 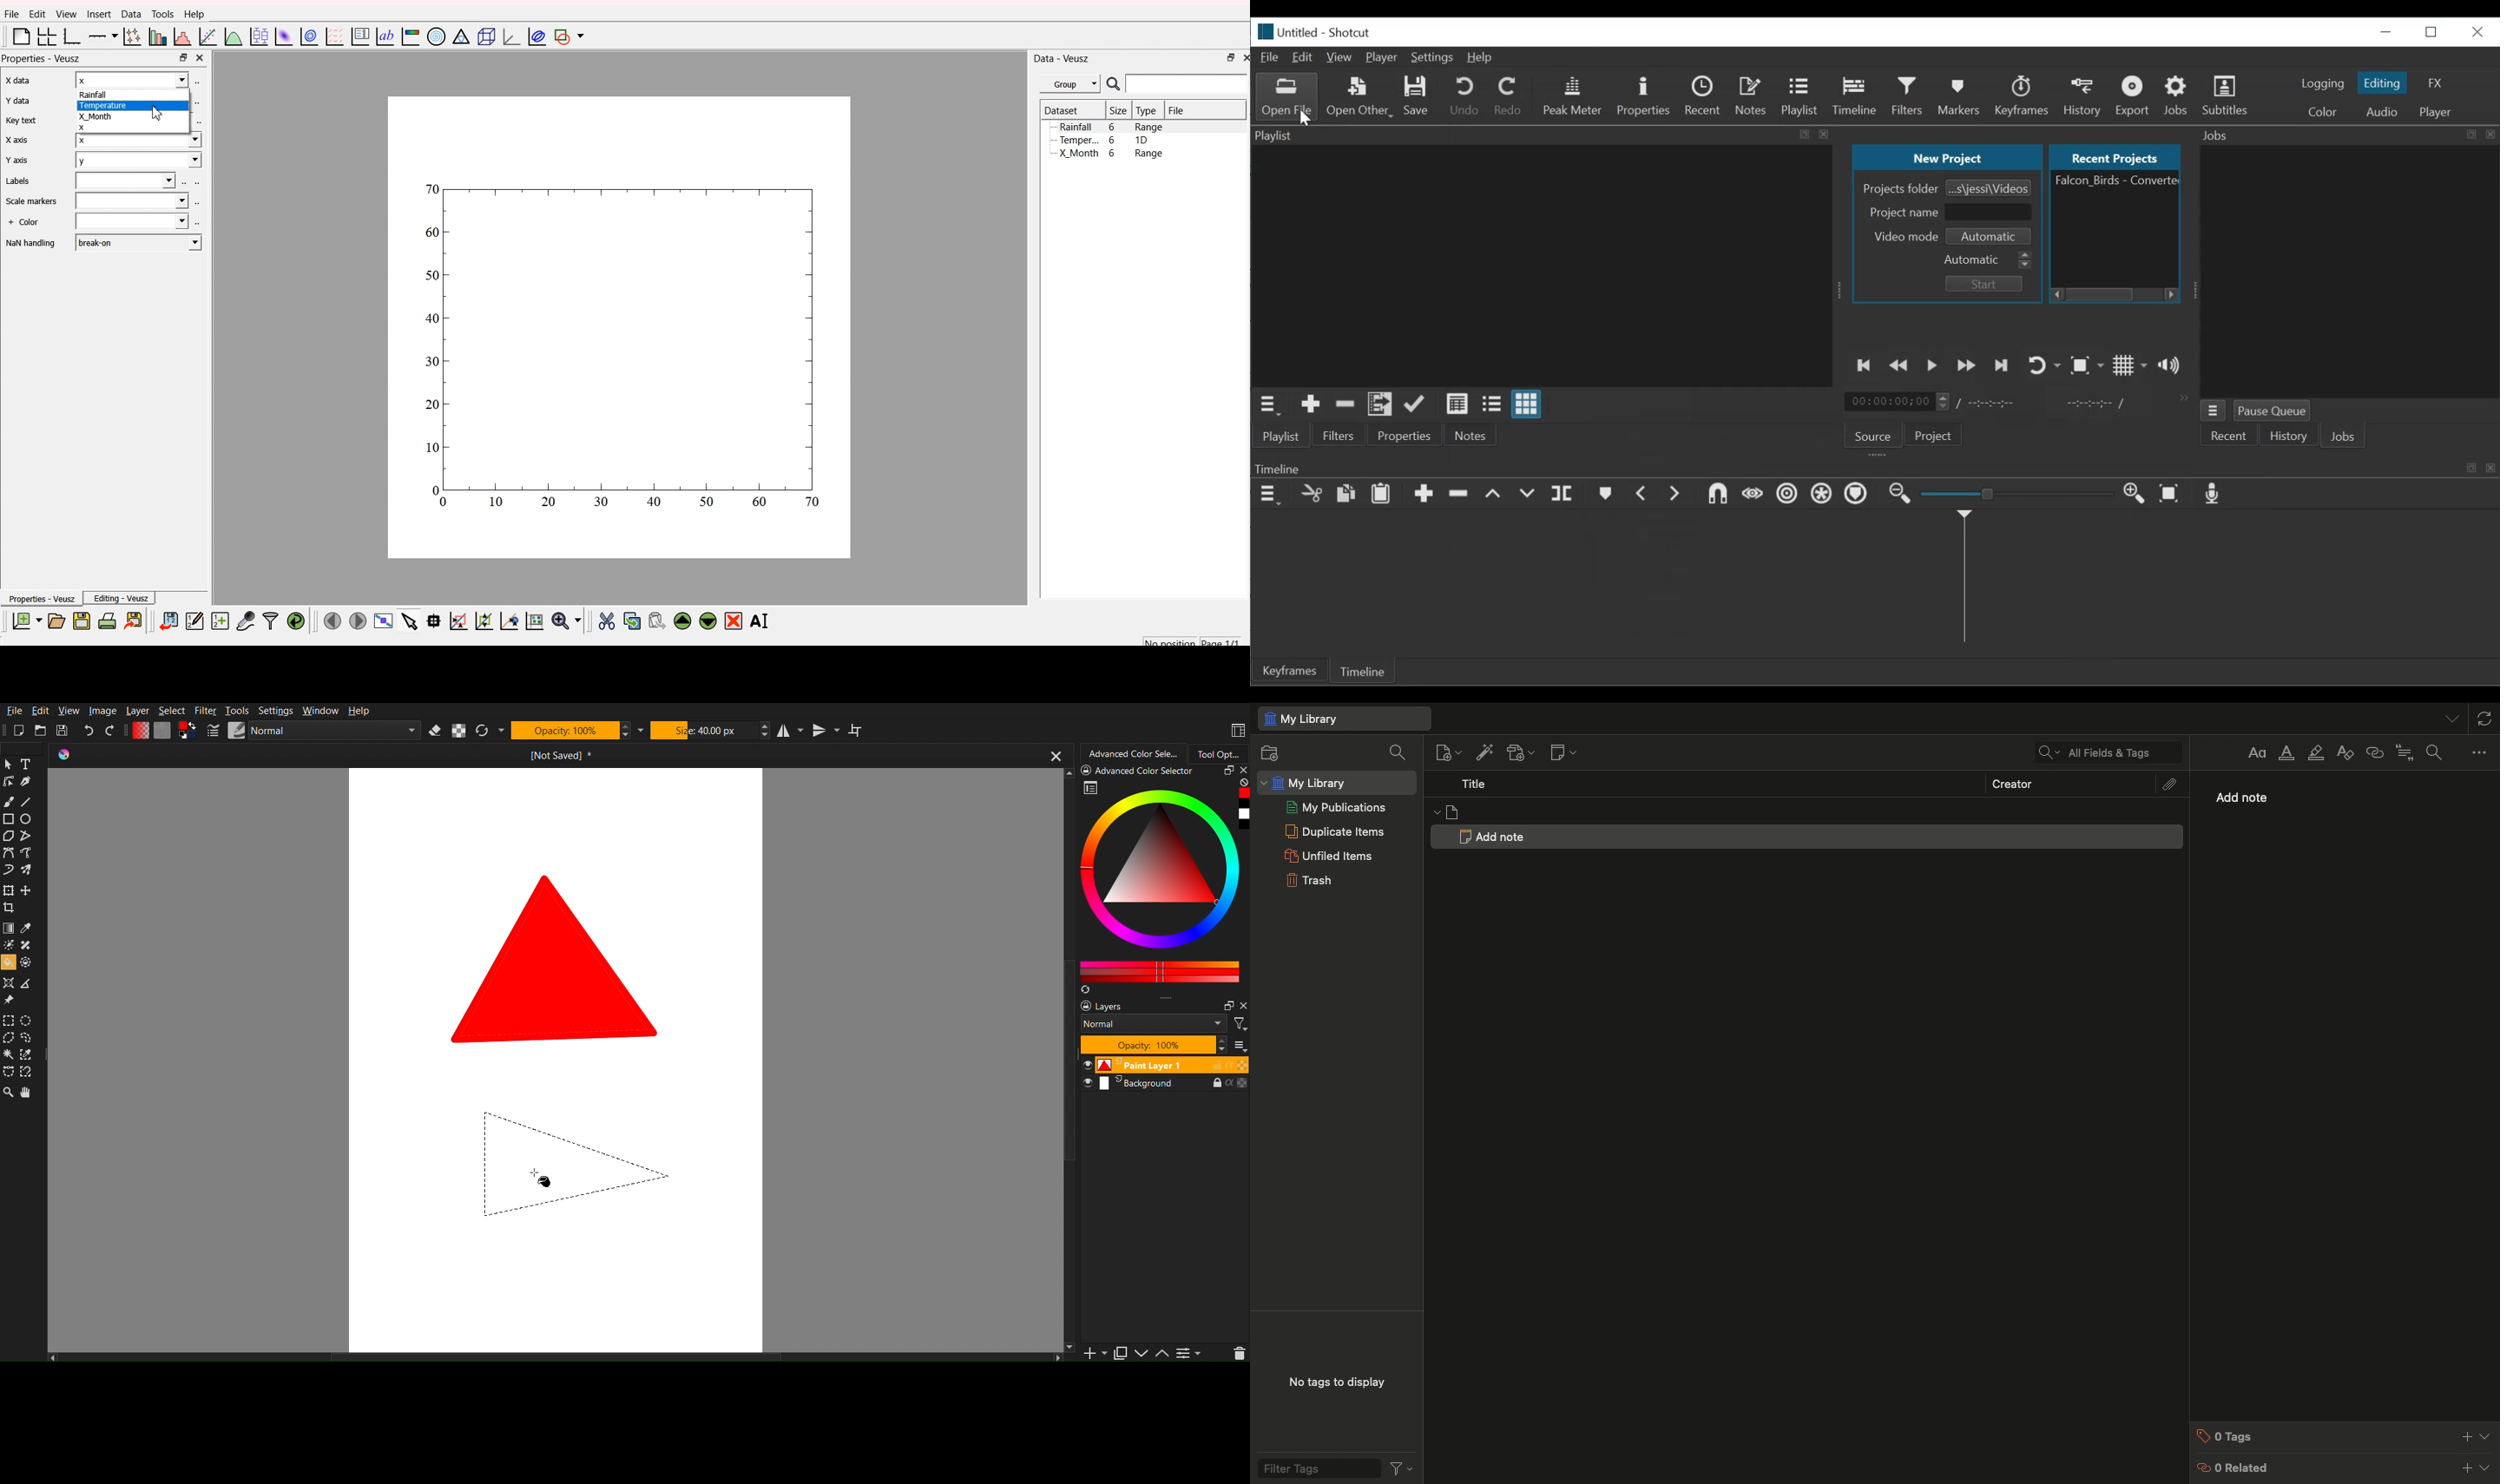 I want to click on Timeline Panel, so click(x=1268, y=495).